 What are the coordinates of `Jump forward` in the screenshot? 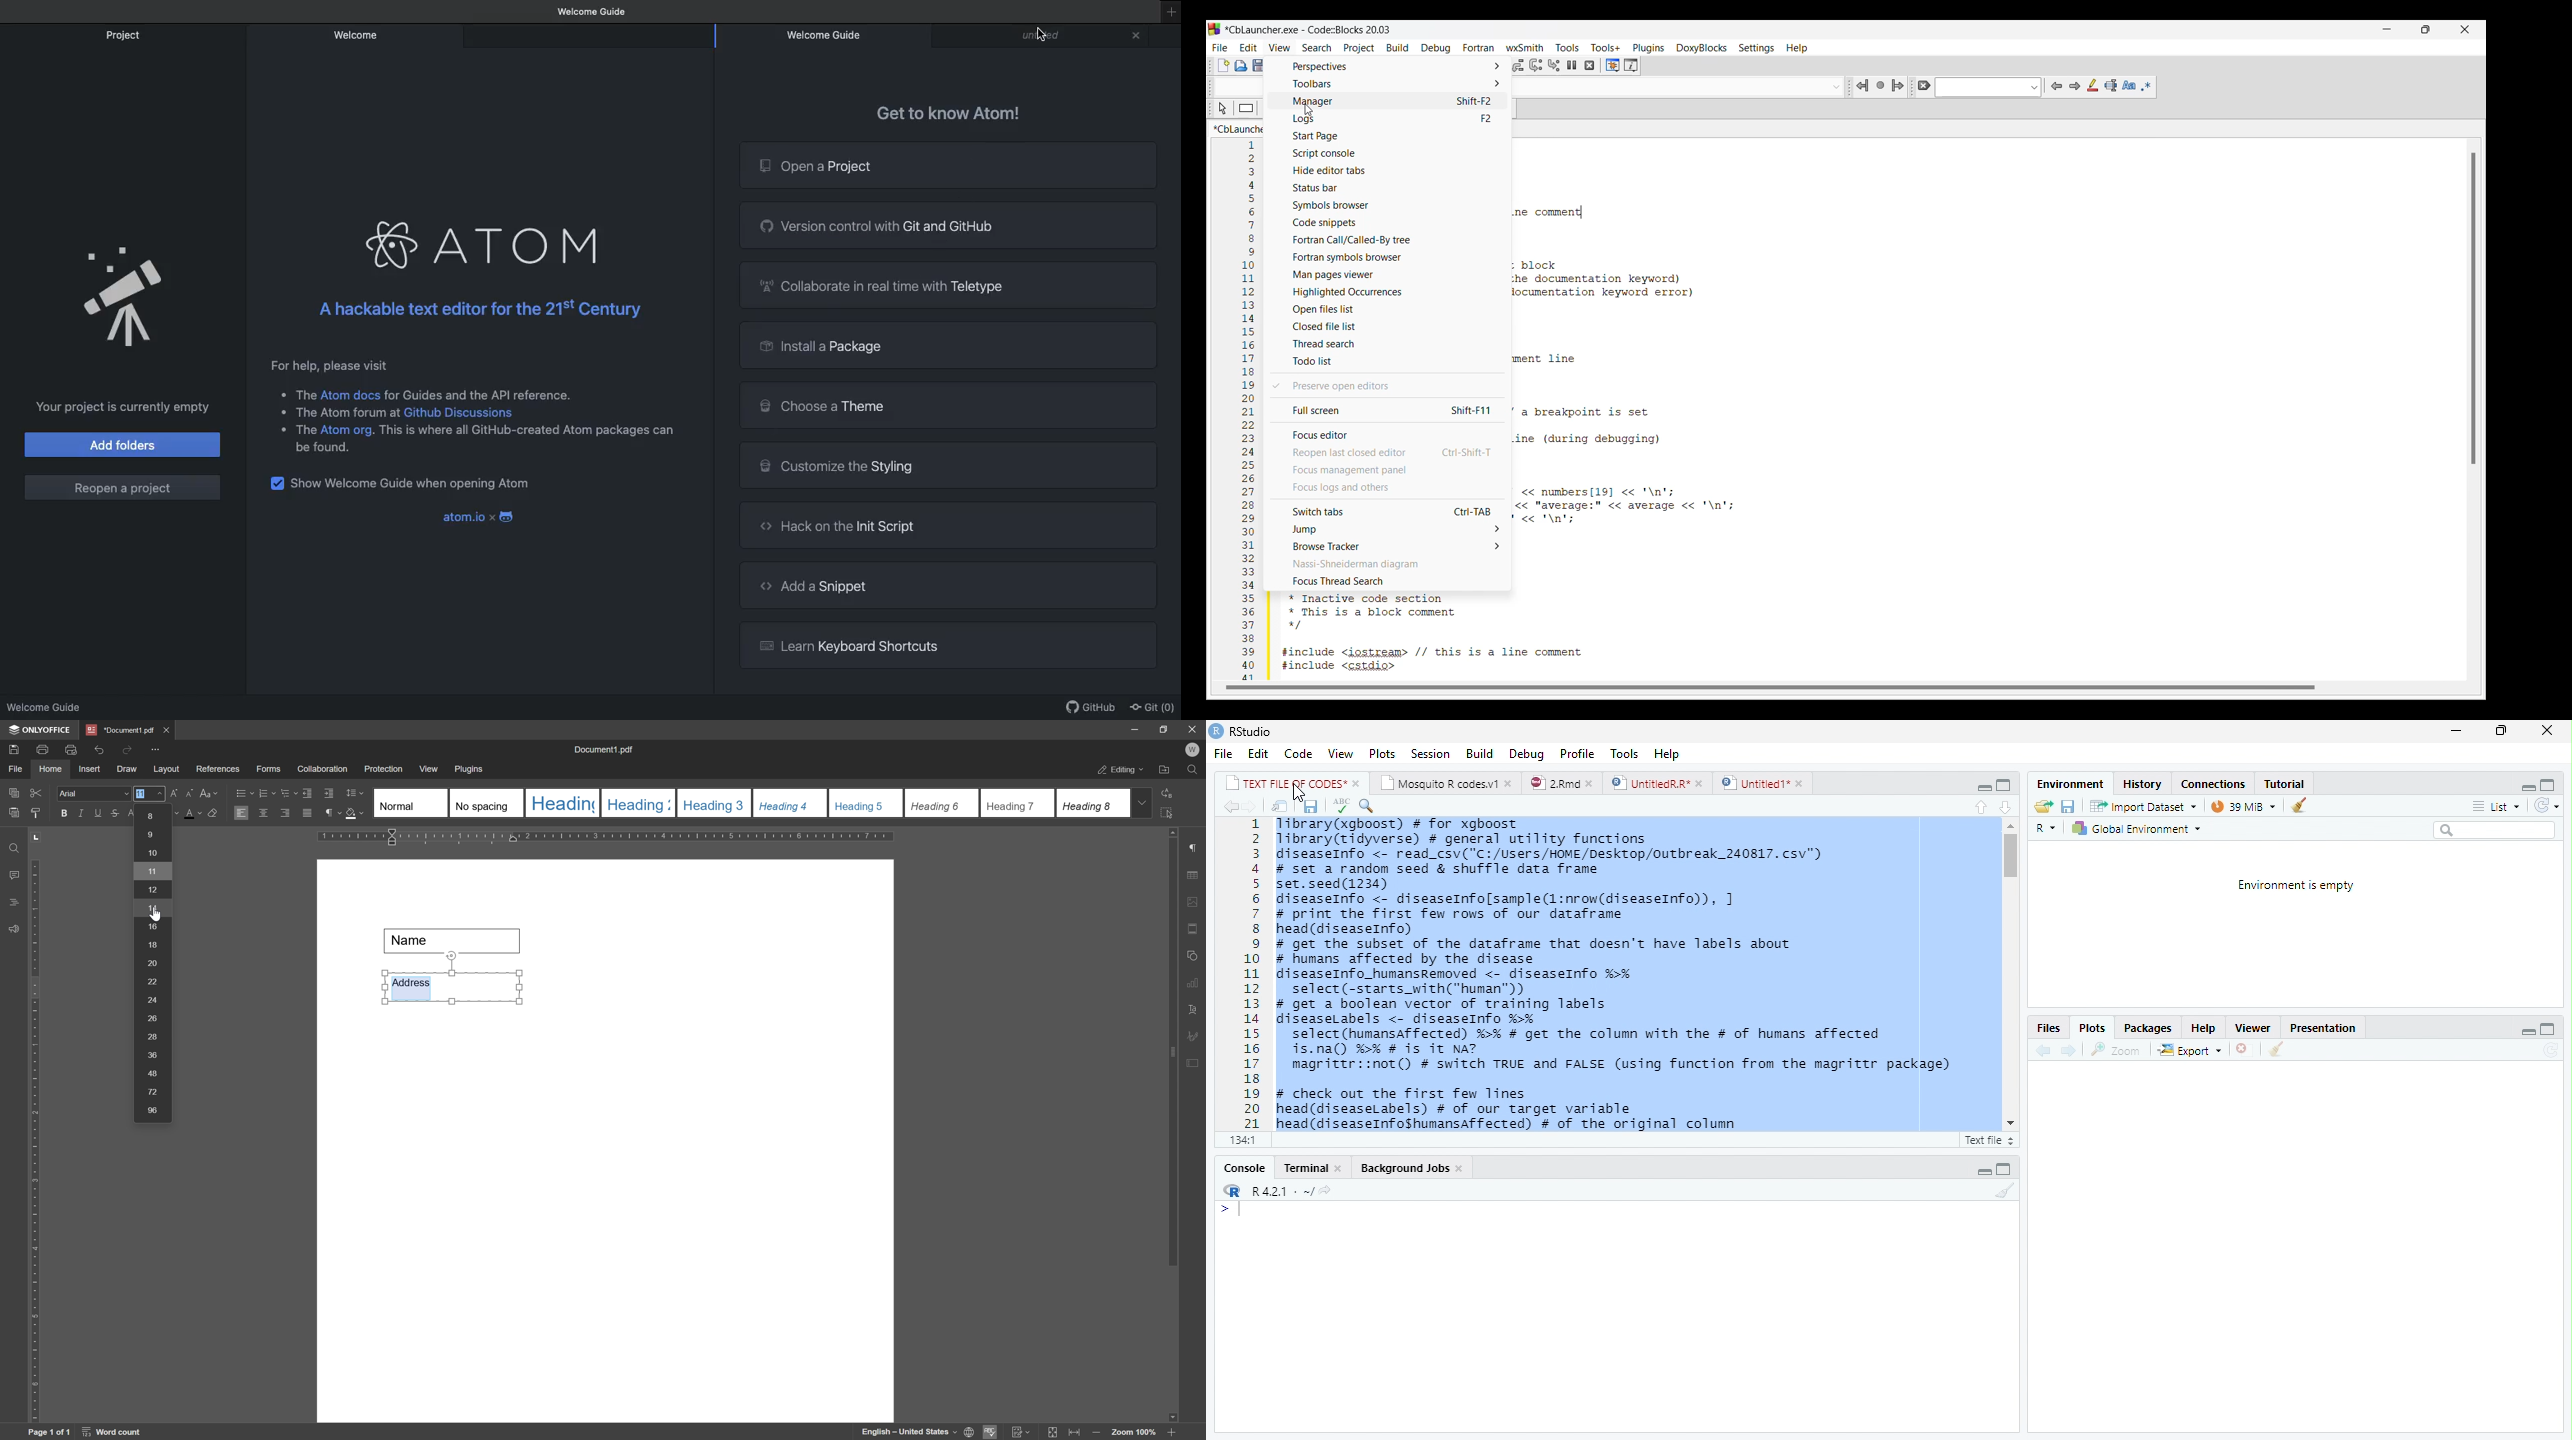 It's located at (1898, 85).